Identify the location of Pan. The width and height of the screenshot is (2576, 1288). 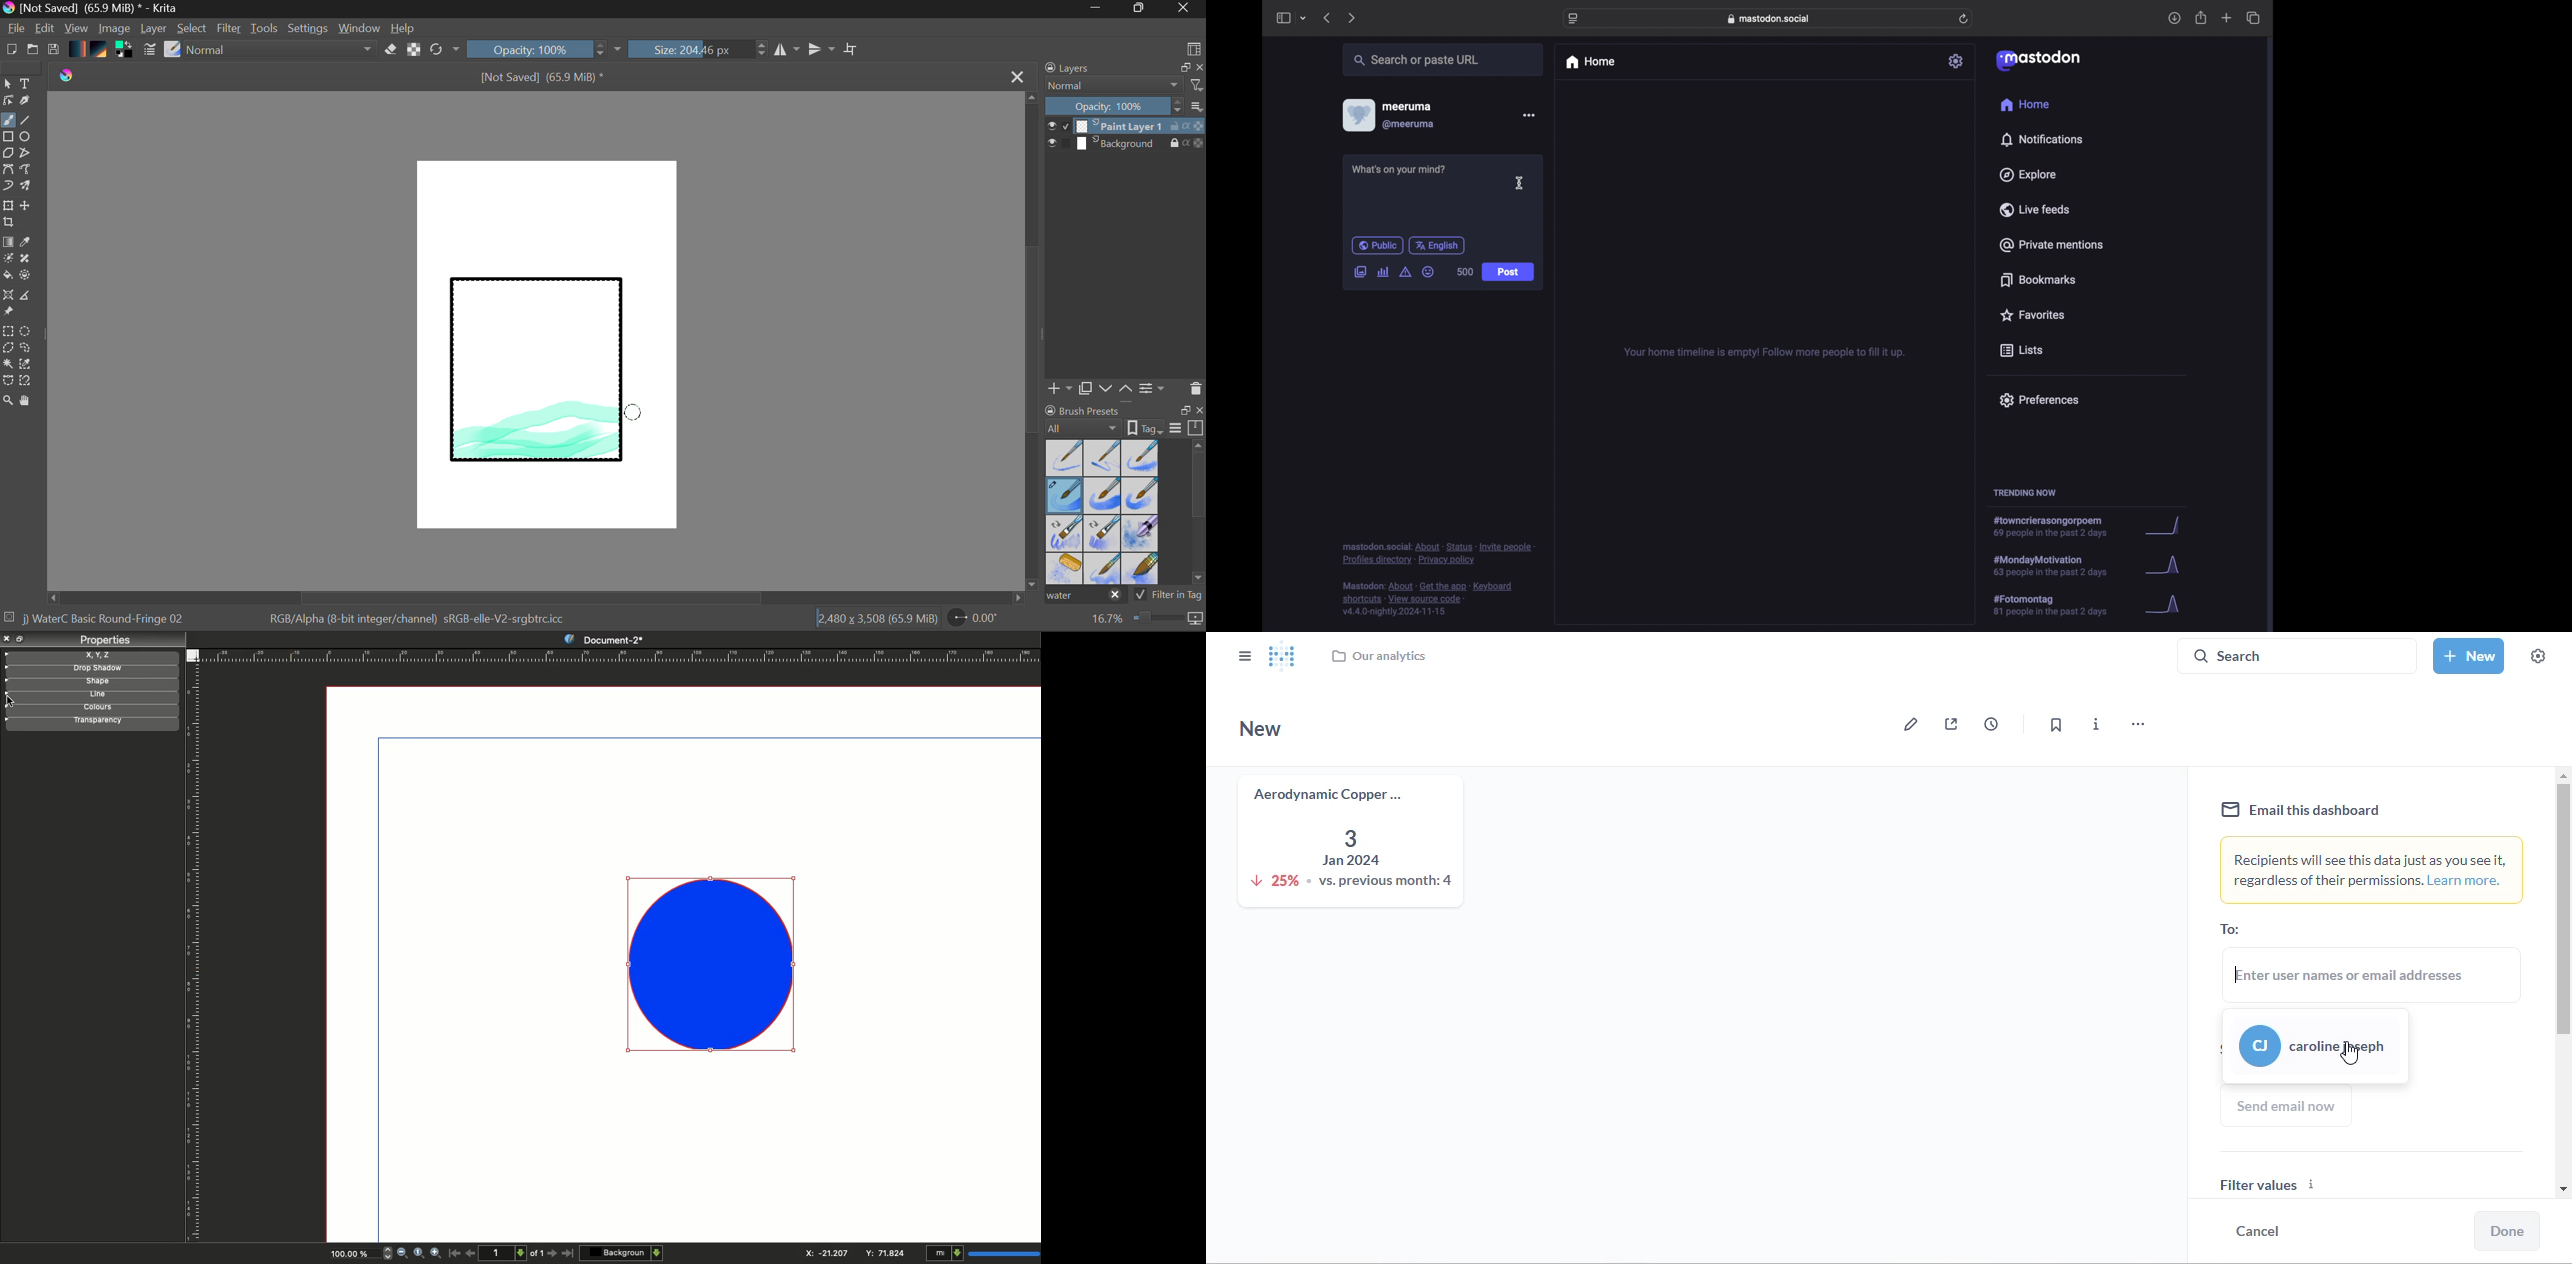
(30, 403).